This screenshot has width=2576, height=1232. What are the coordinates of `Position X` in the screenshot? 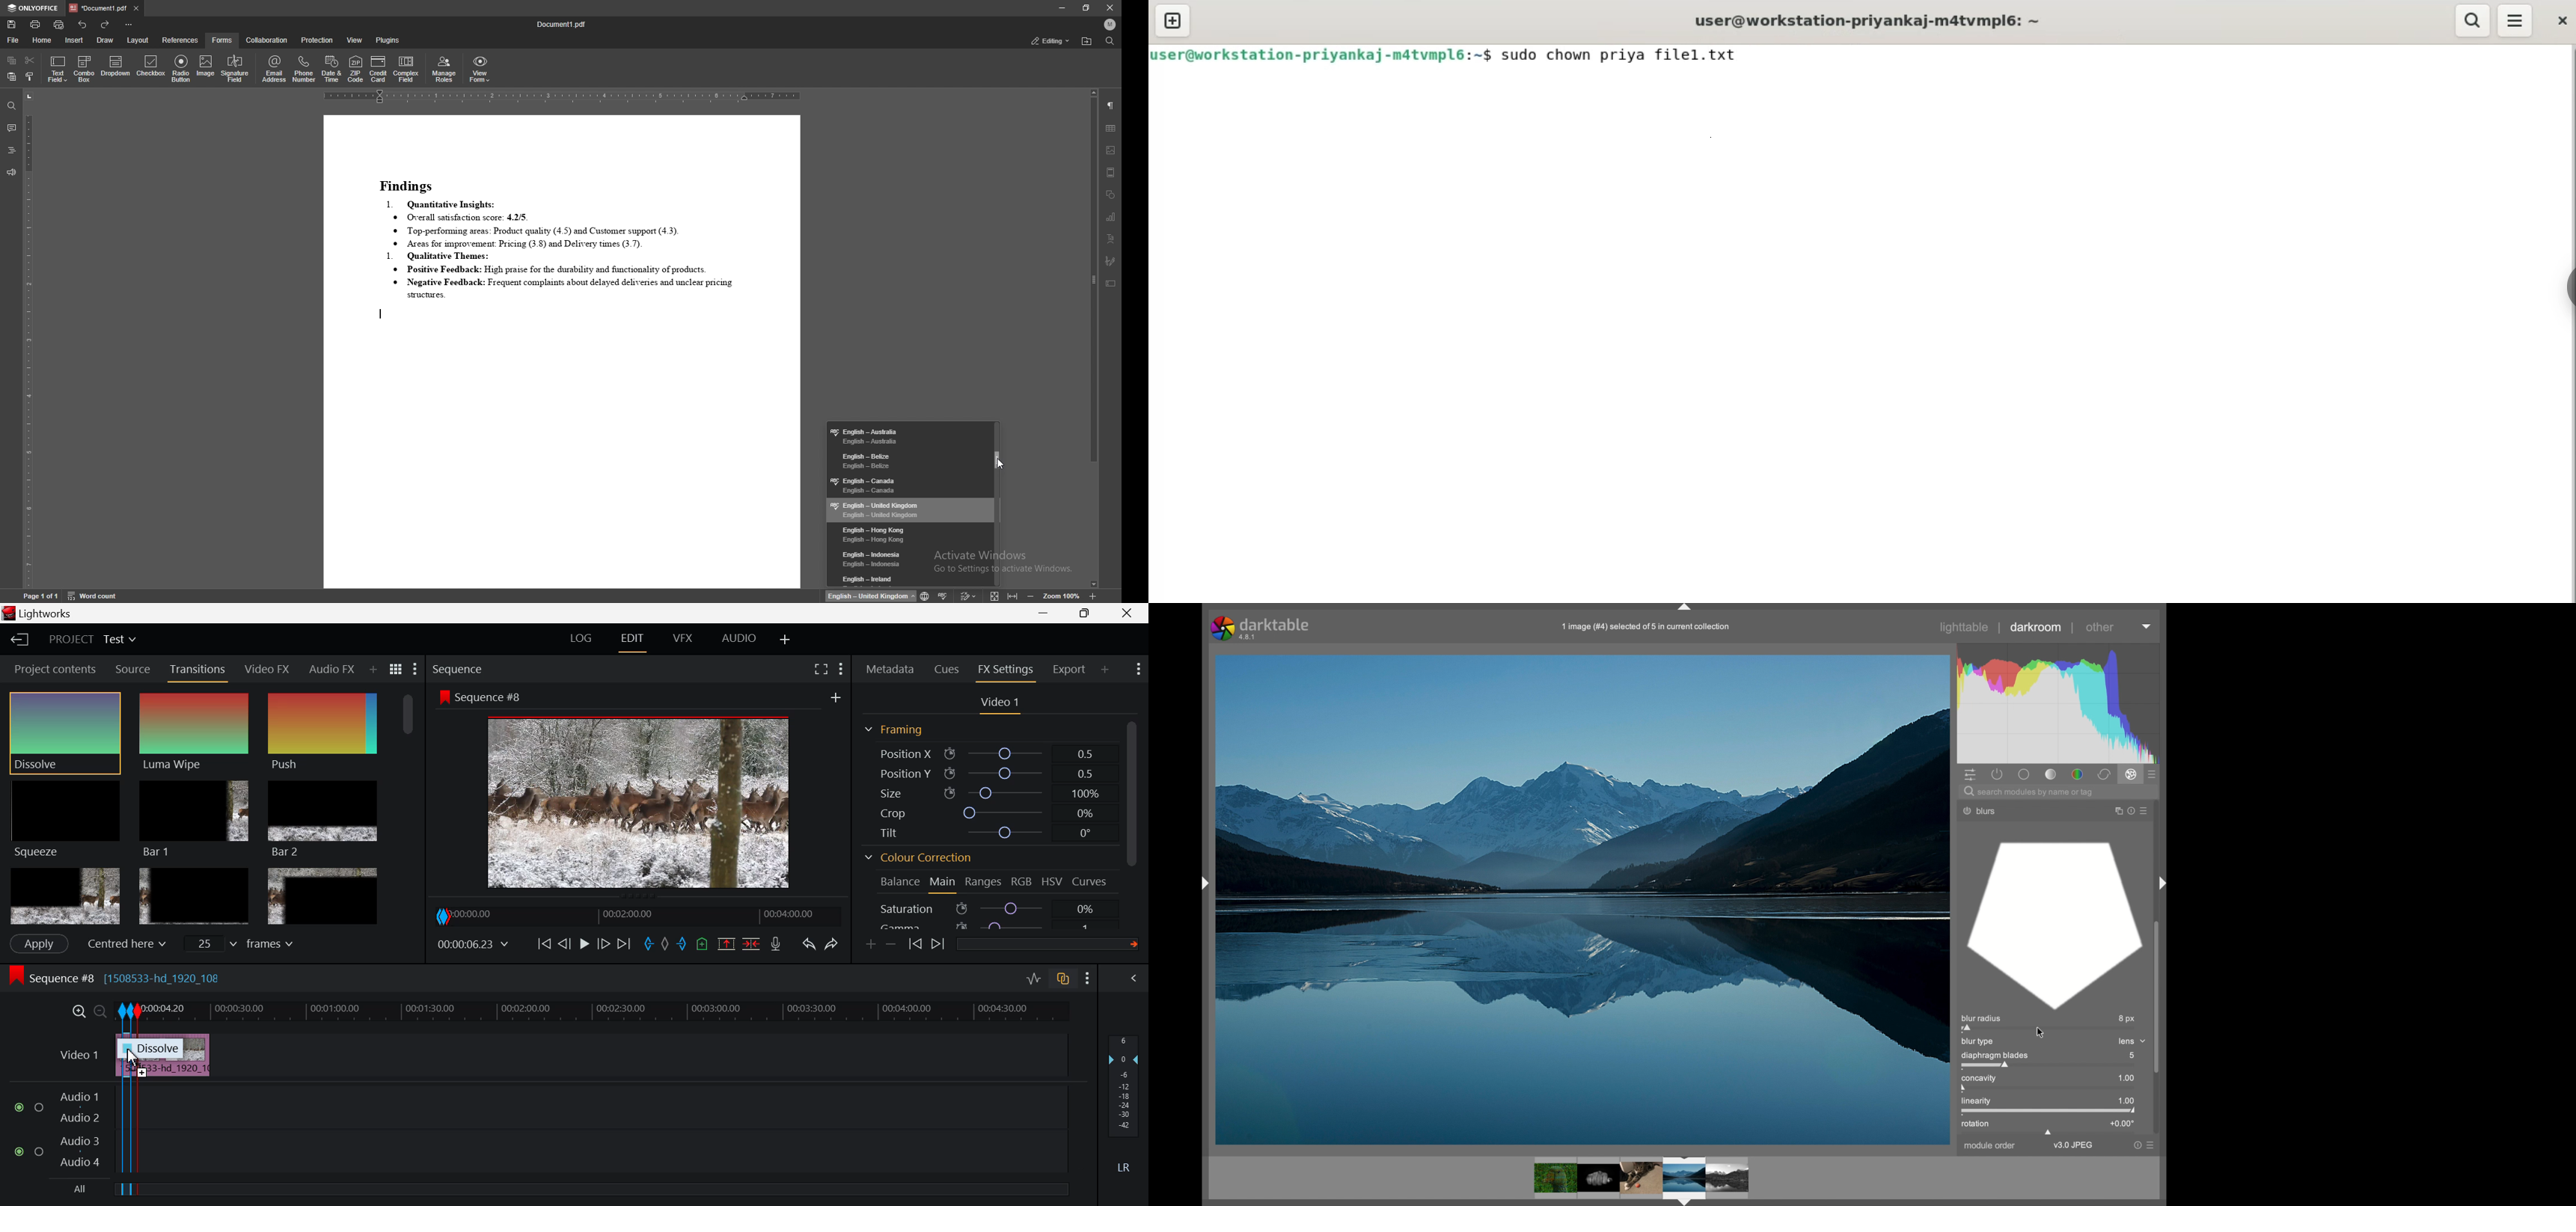 It's located at (990, 753).